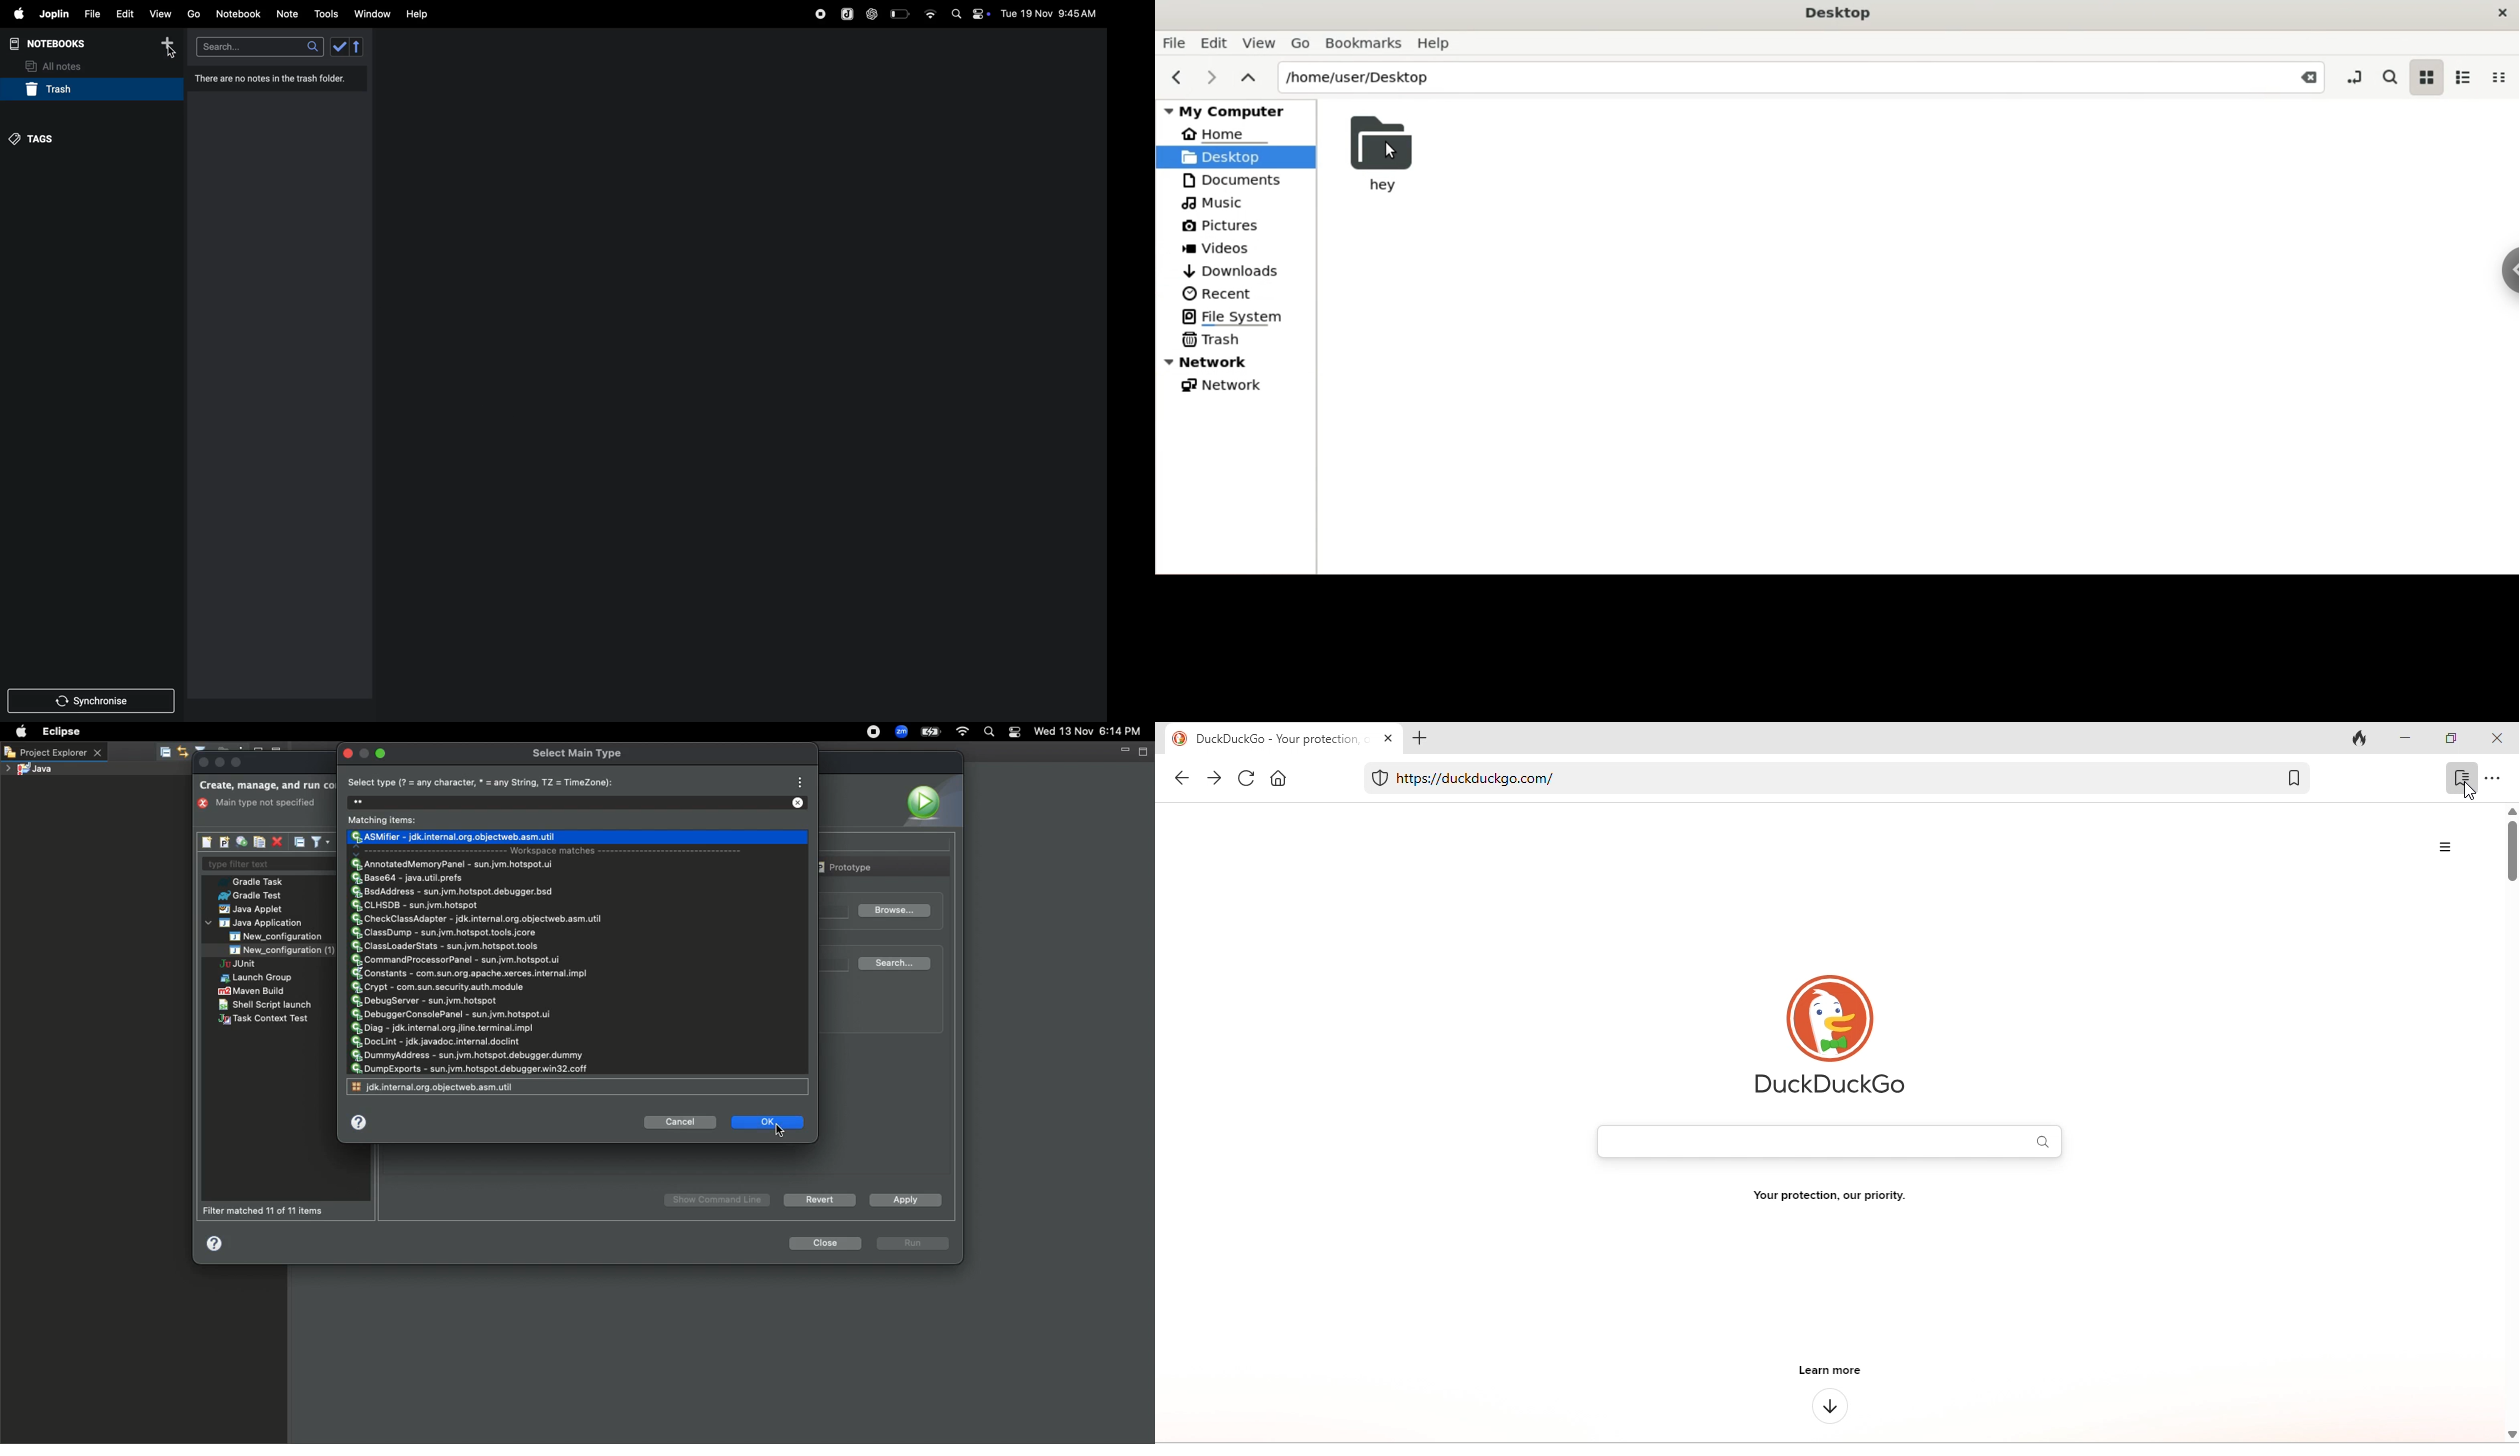 Image resolution: width=2520 pixels, height=1456 pixels. I want to click on battery, so click(901, 13).